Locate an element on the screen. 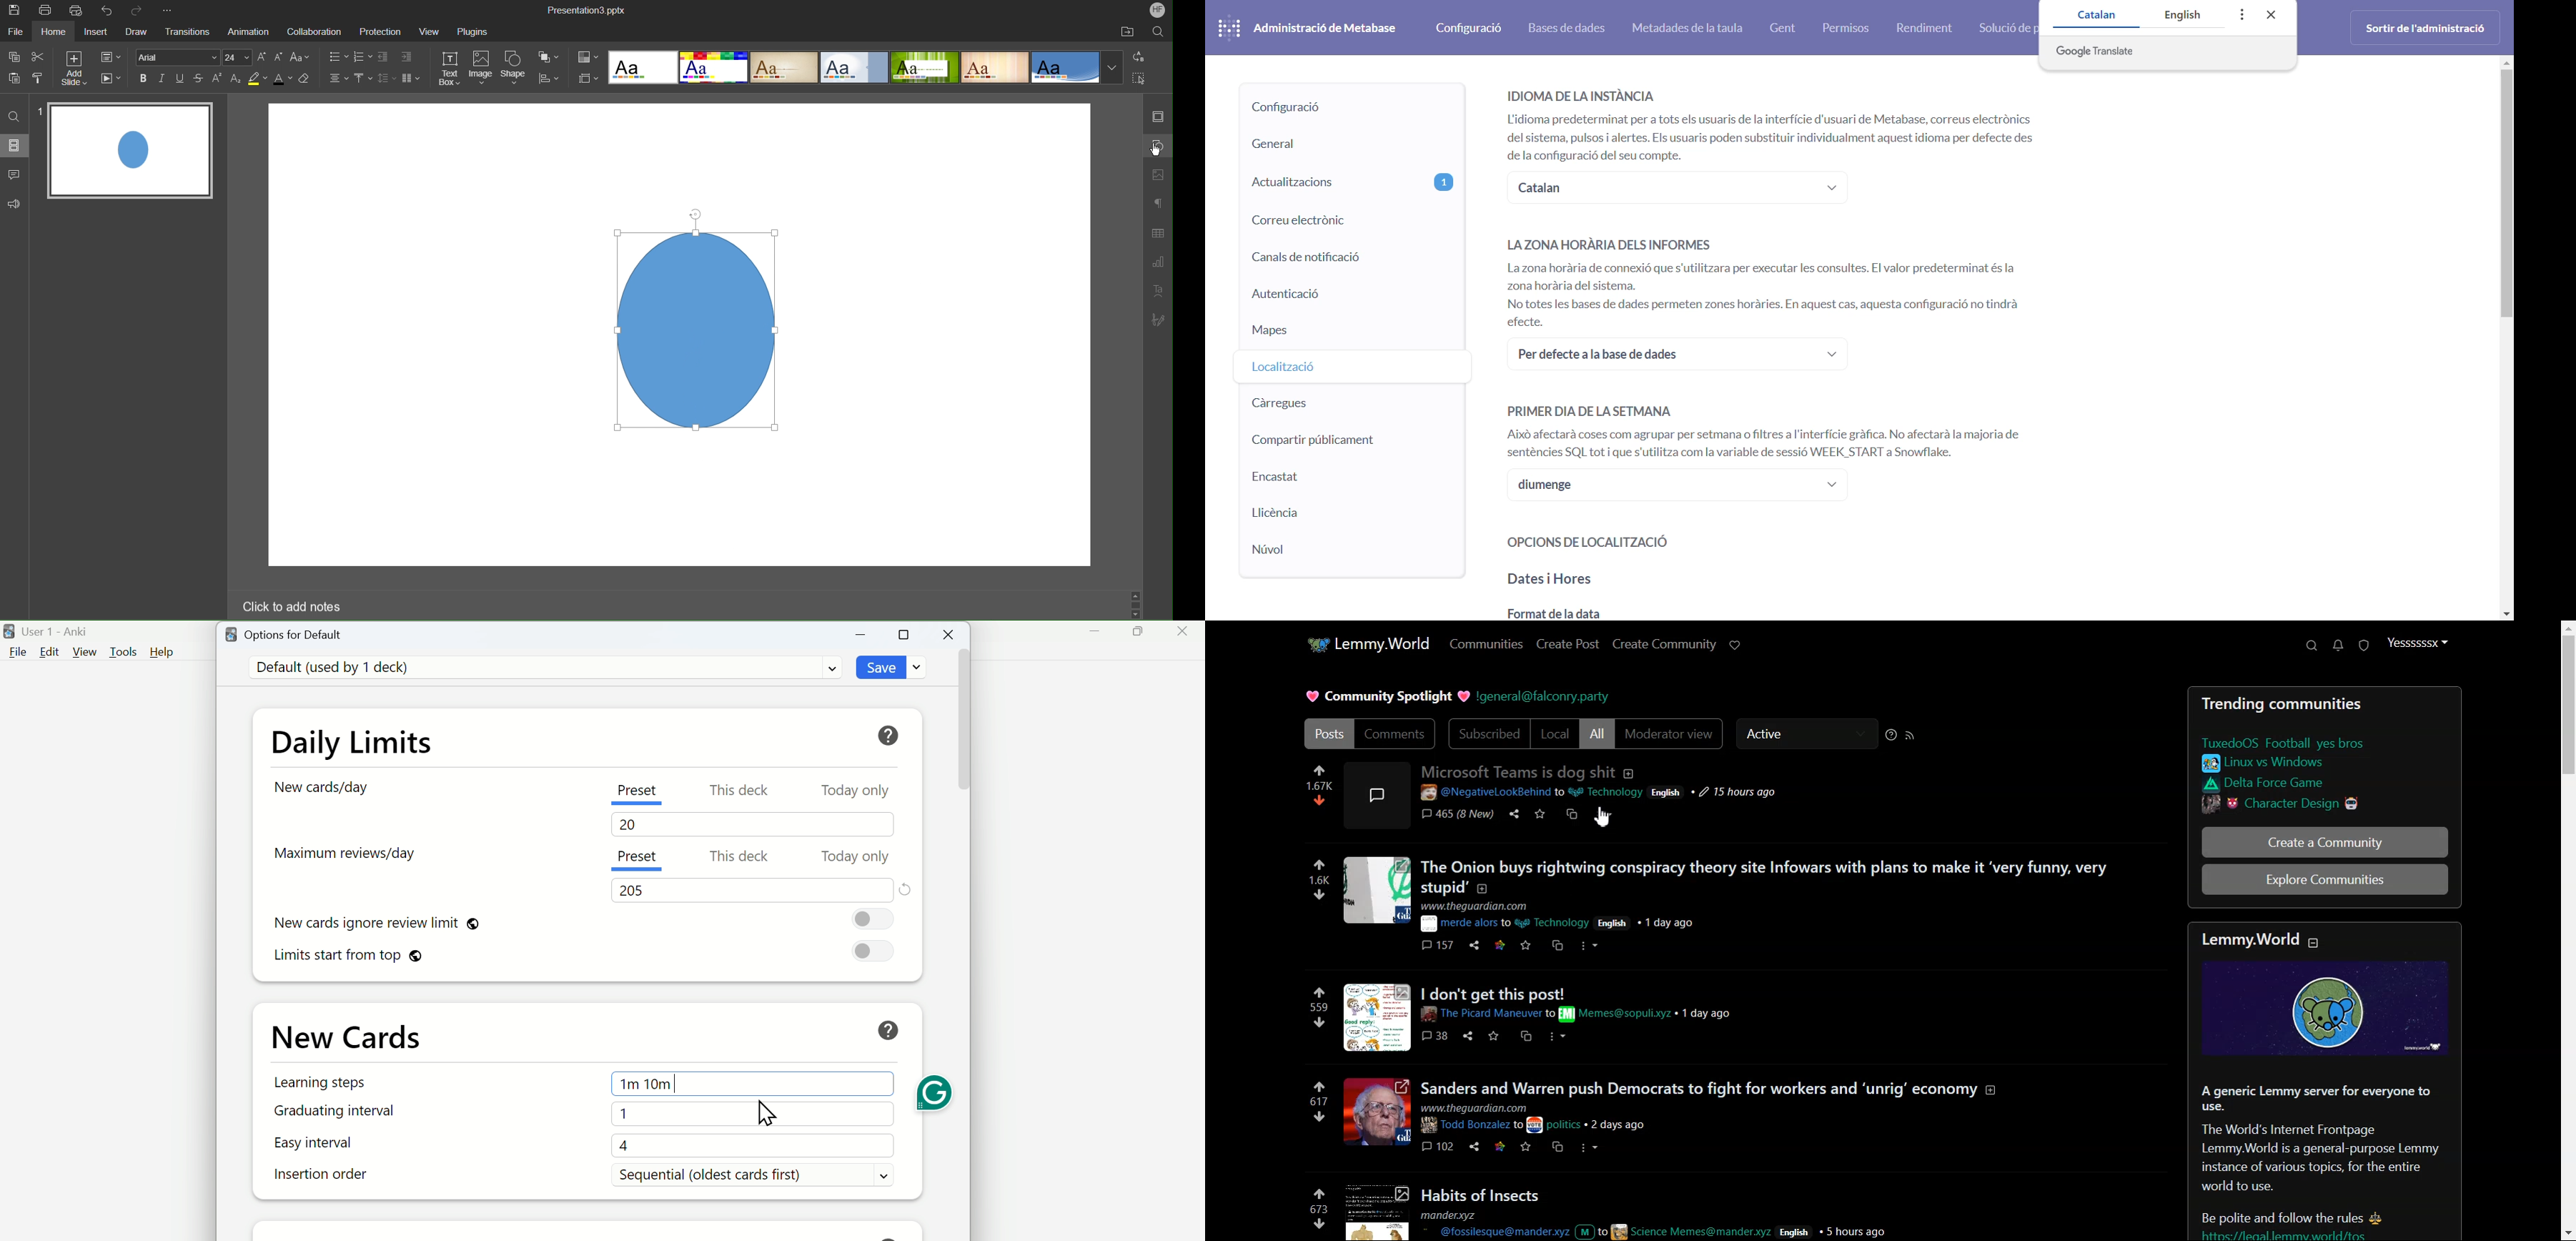  Undo is located at coordinates (107, 10).